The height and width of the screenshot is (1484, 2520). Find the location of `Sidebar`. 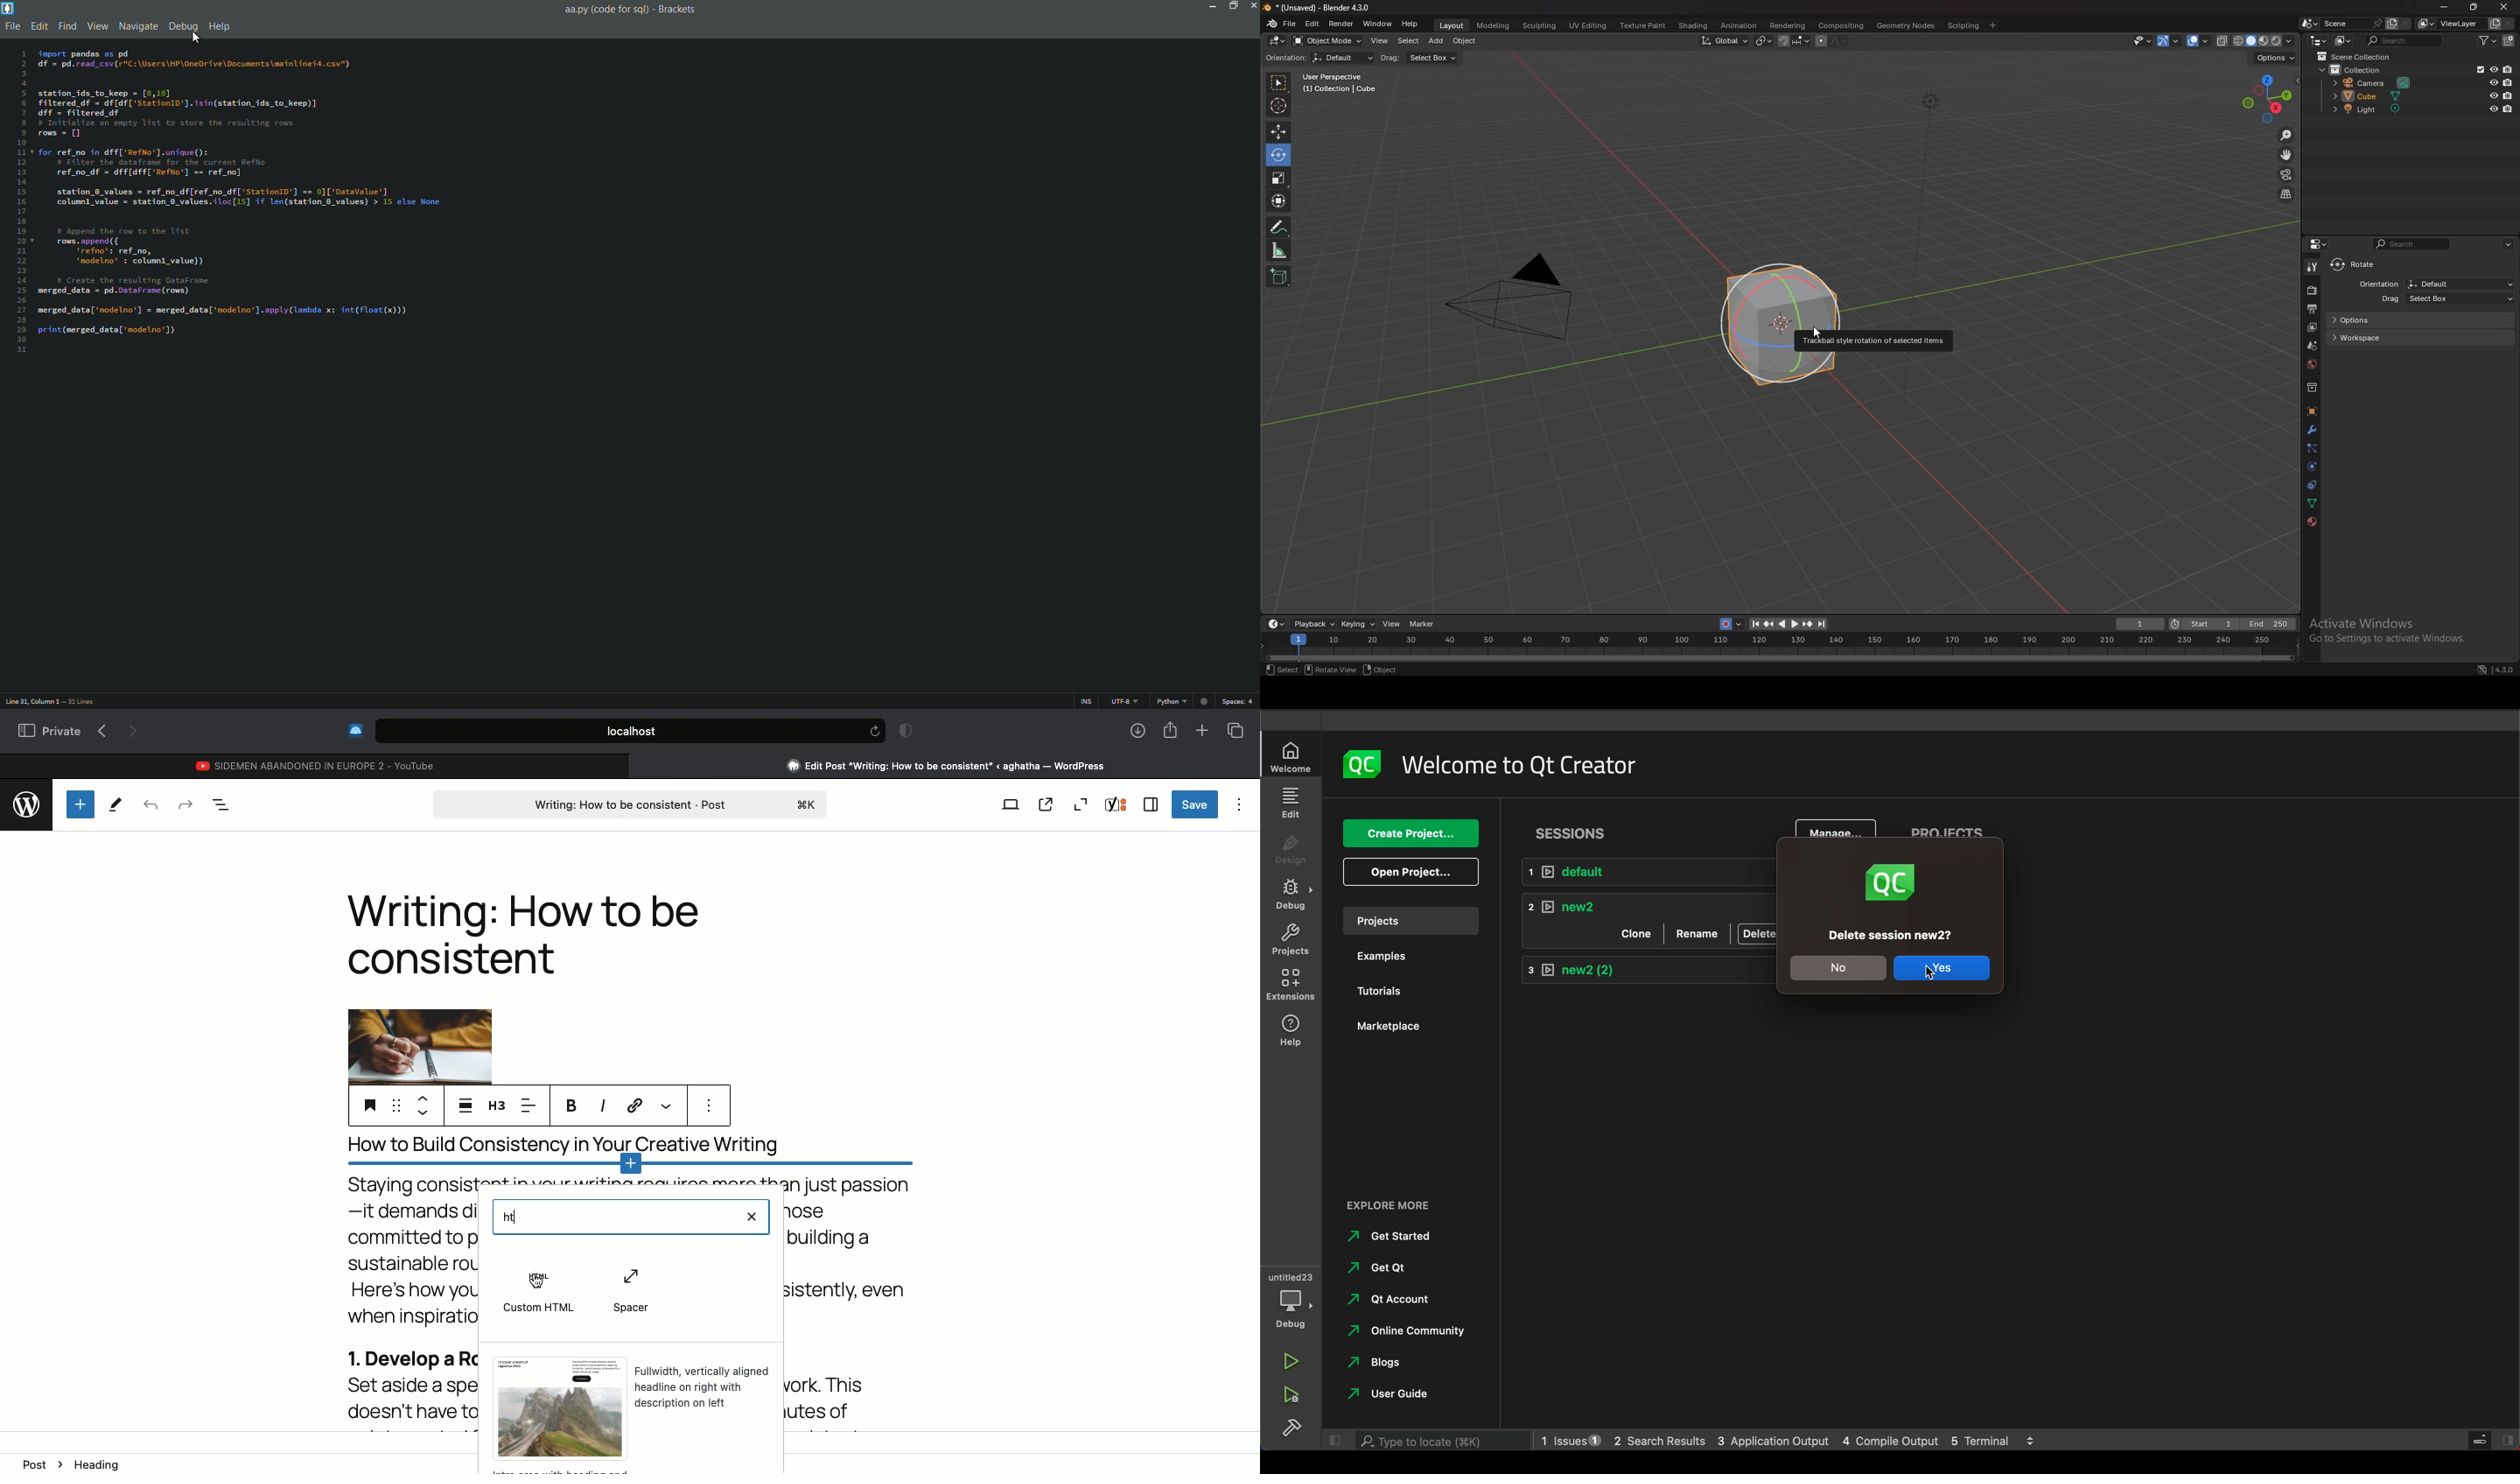

Sidebar is located at coordinates (1151, 804).